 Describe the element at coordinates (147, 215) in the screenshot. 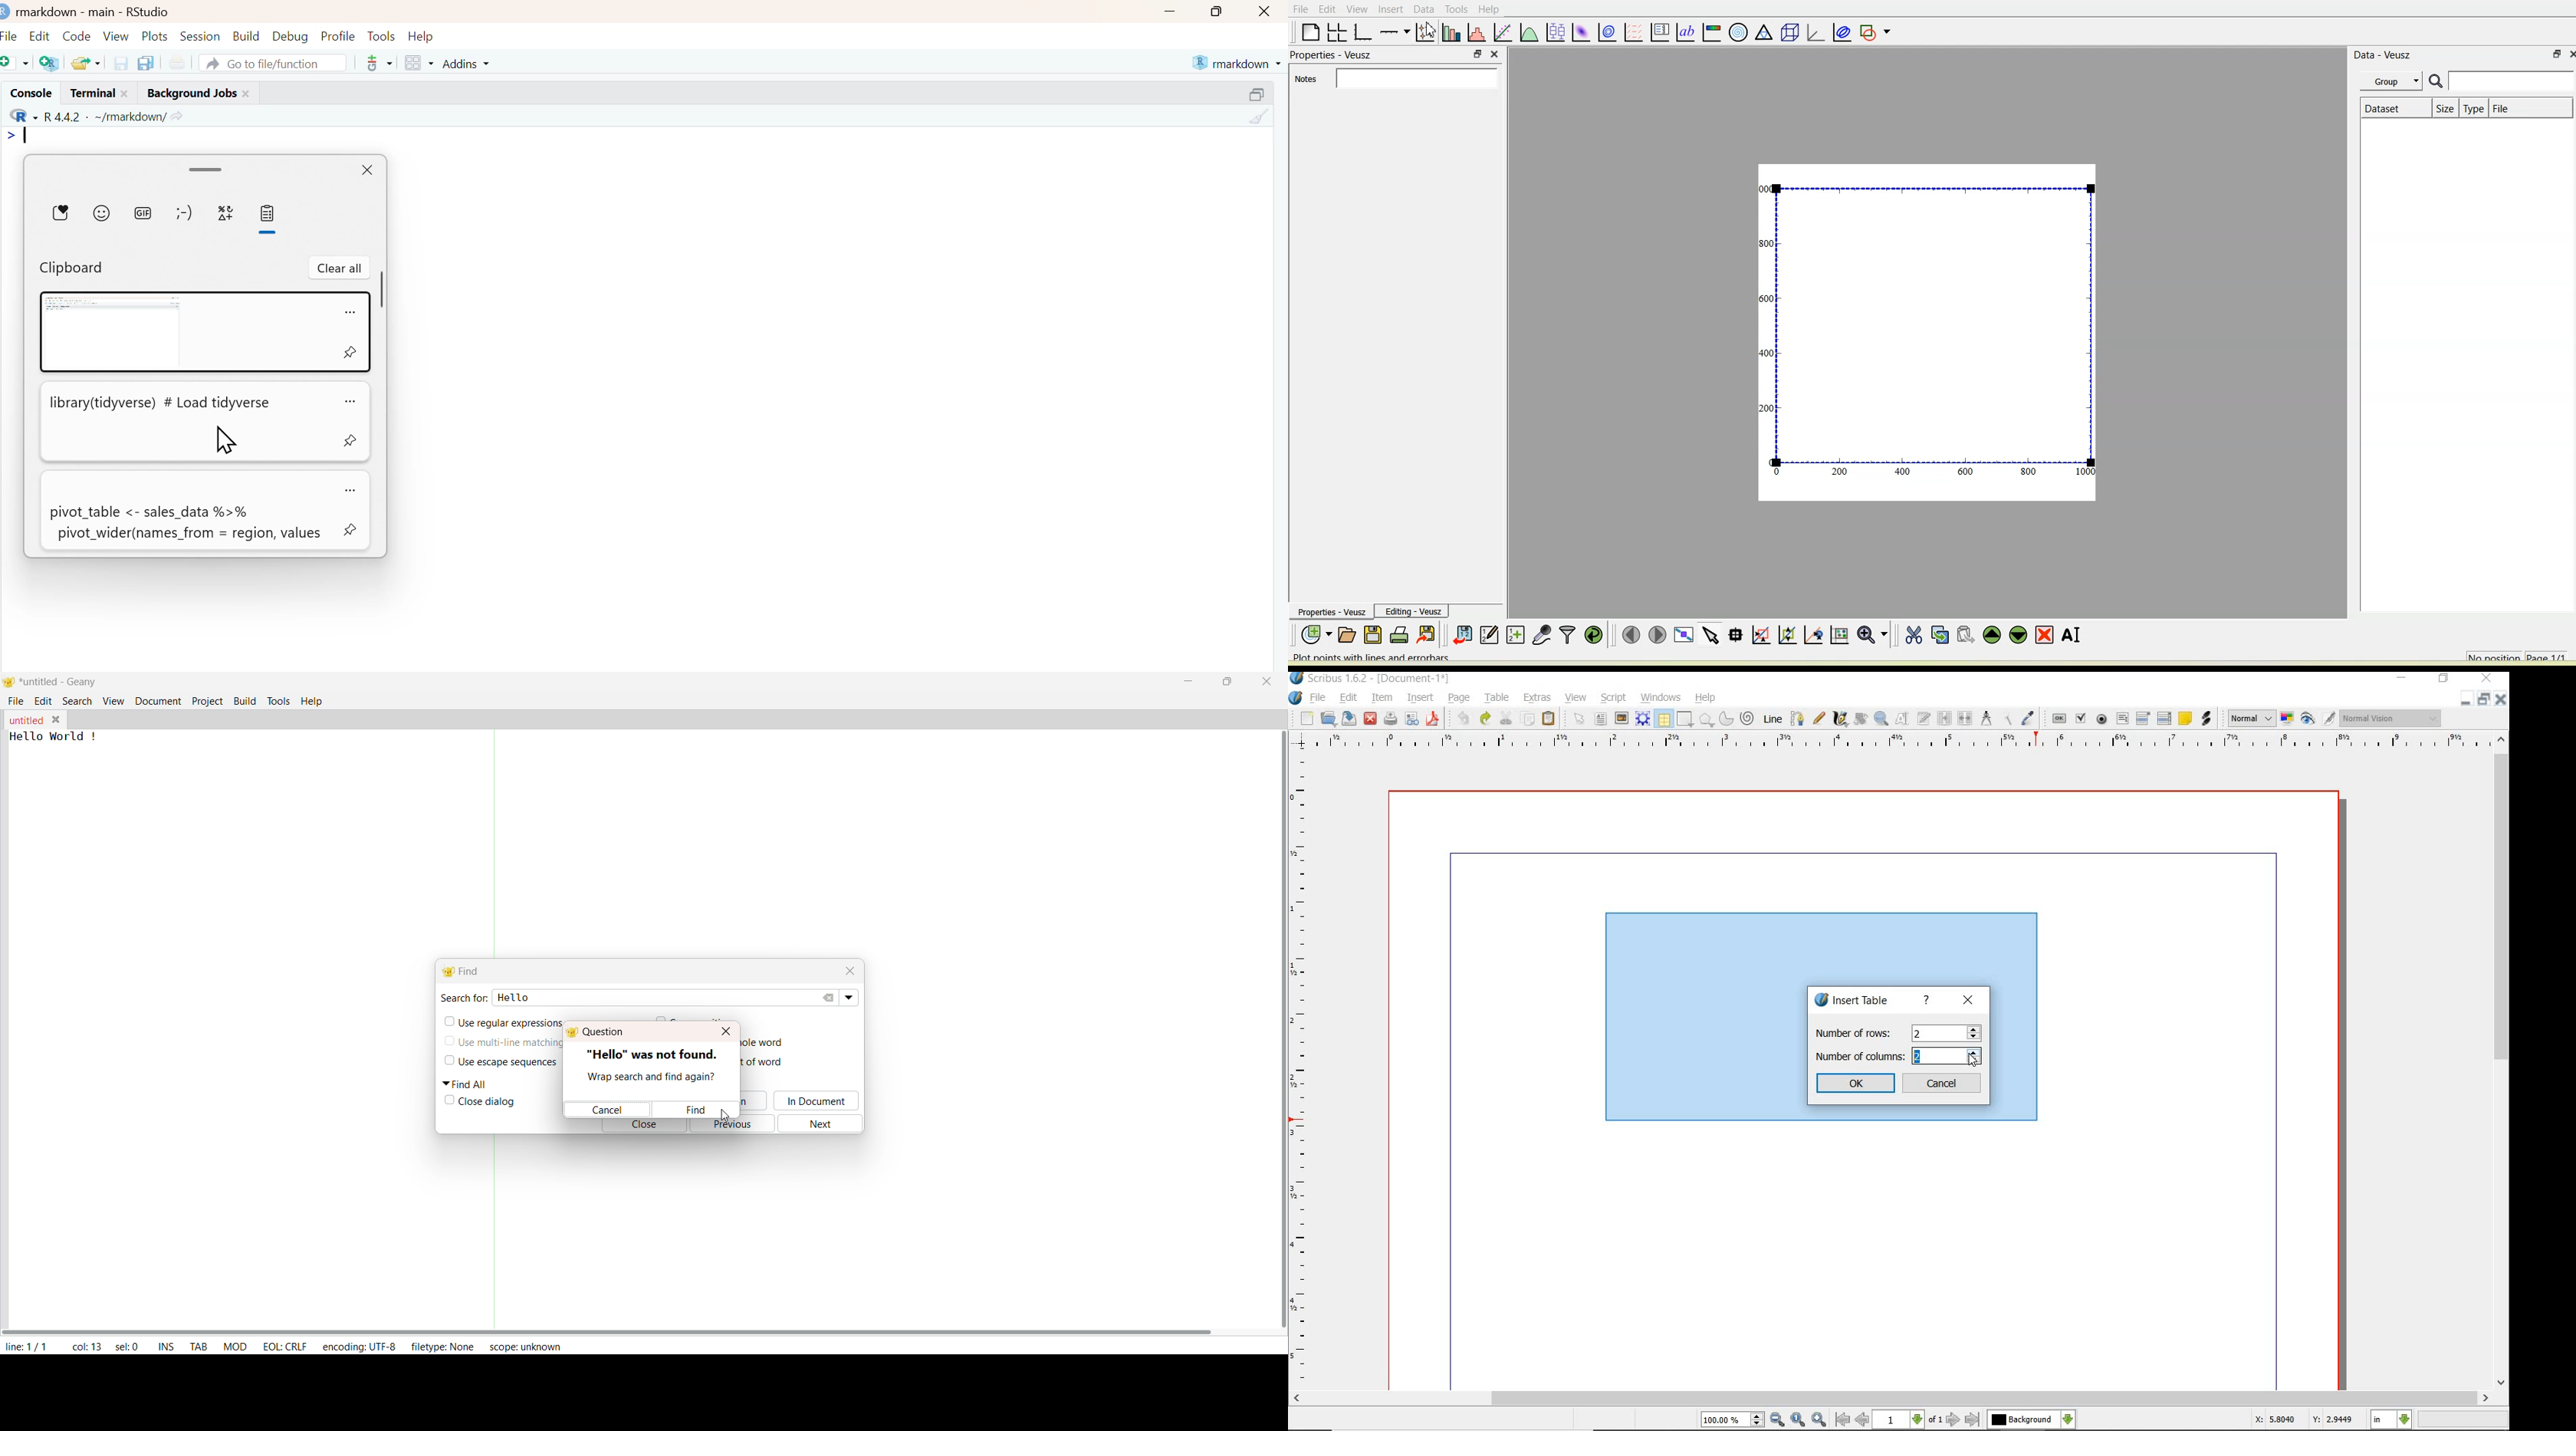

I see `GIFs` at that location.